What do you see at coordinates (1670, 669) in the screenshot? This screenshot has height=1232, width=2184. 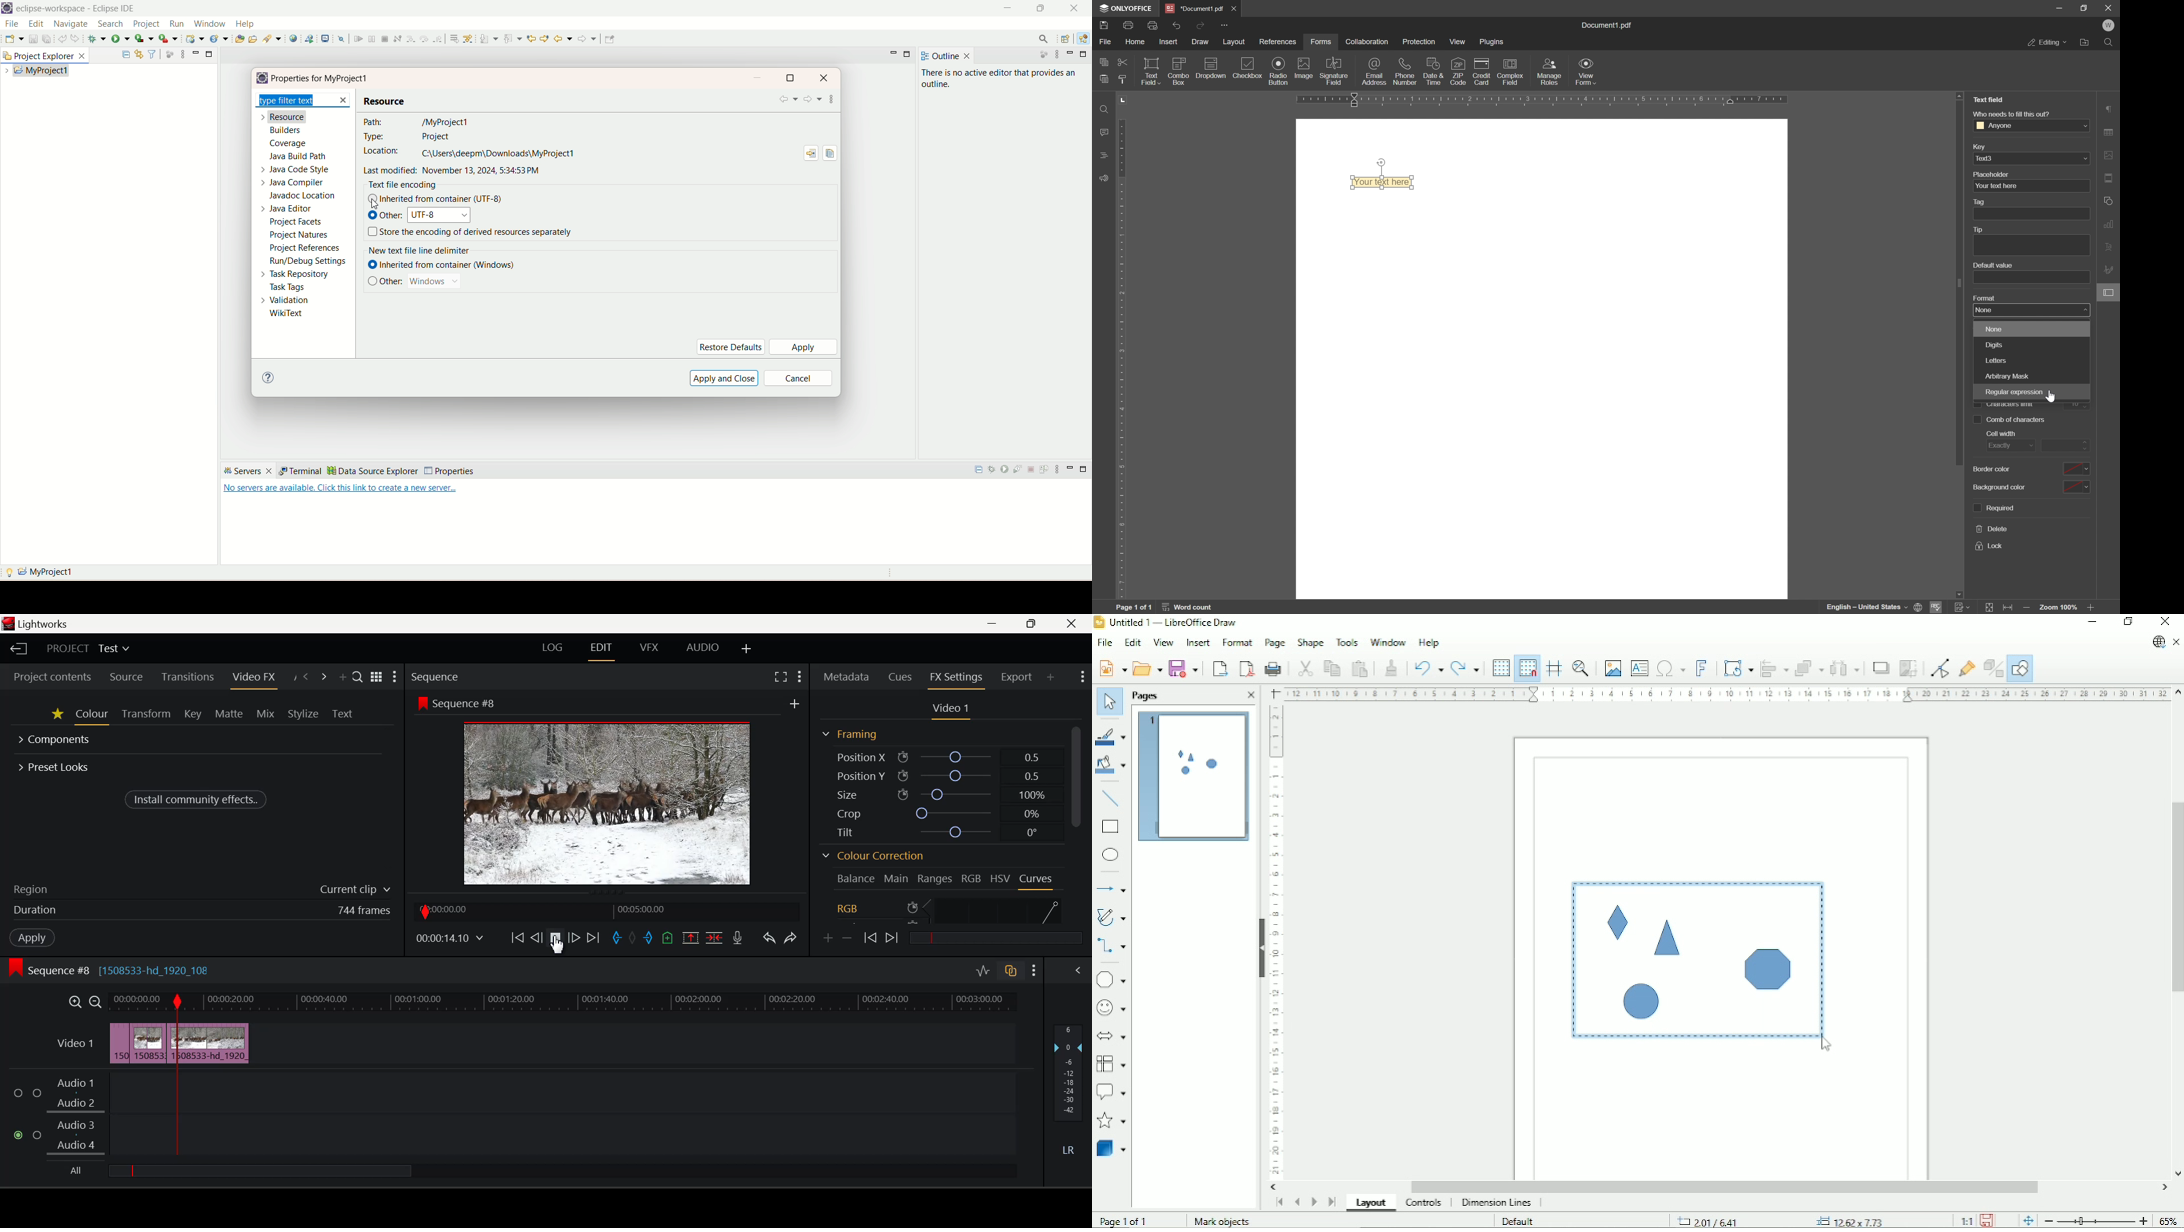 I see `Insert special characters` at bounding box center [1670, 669].